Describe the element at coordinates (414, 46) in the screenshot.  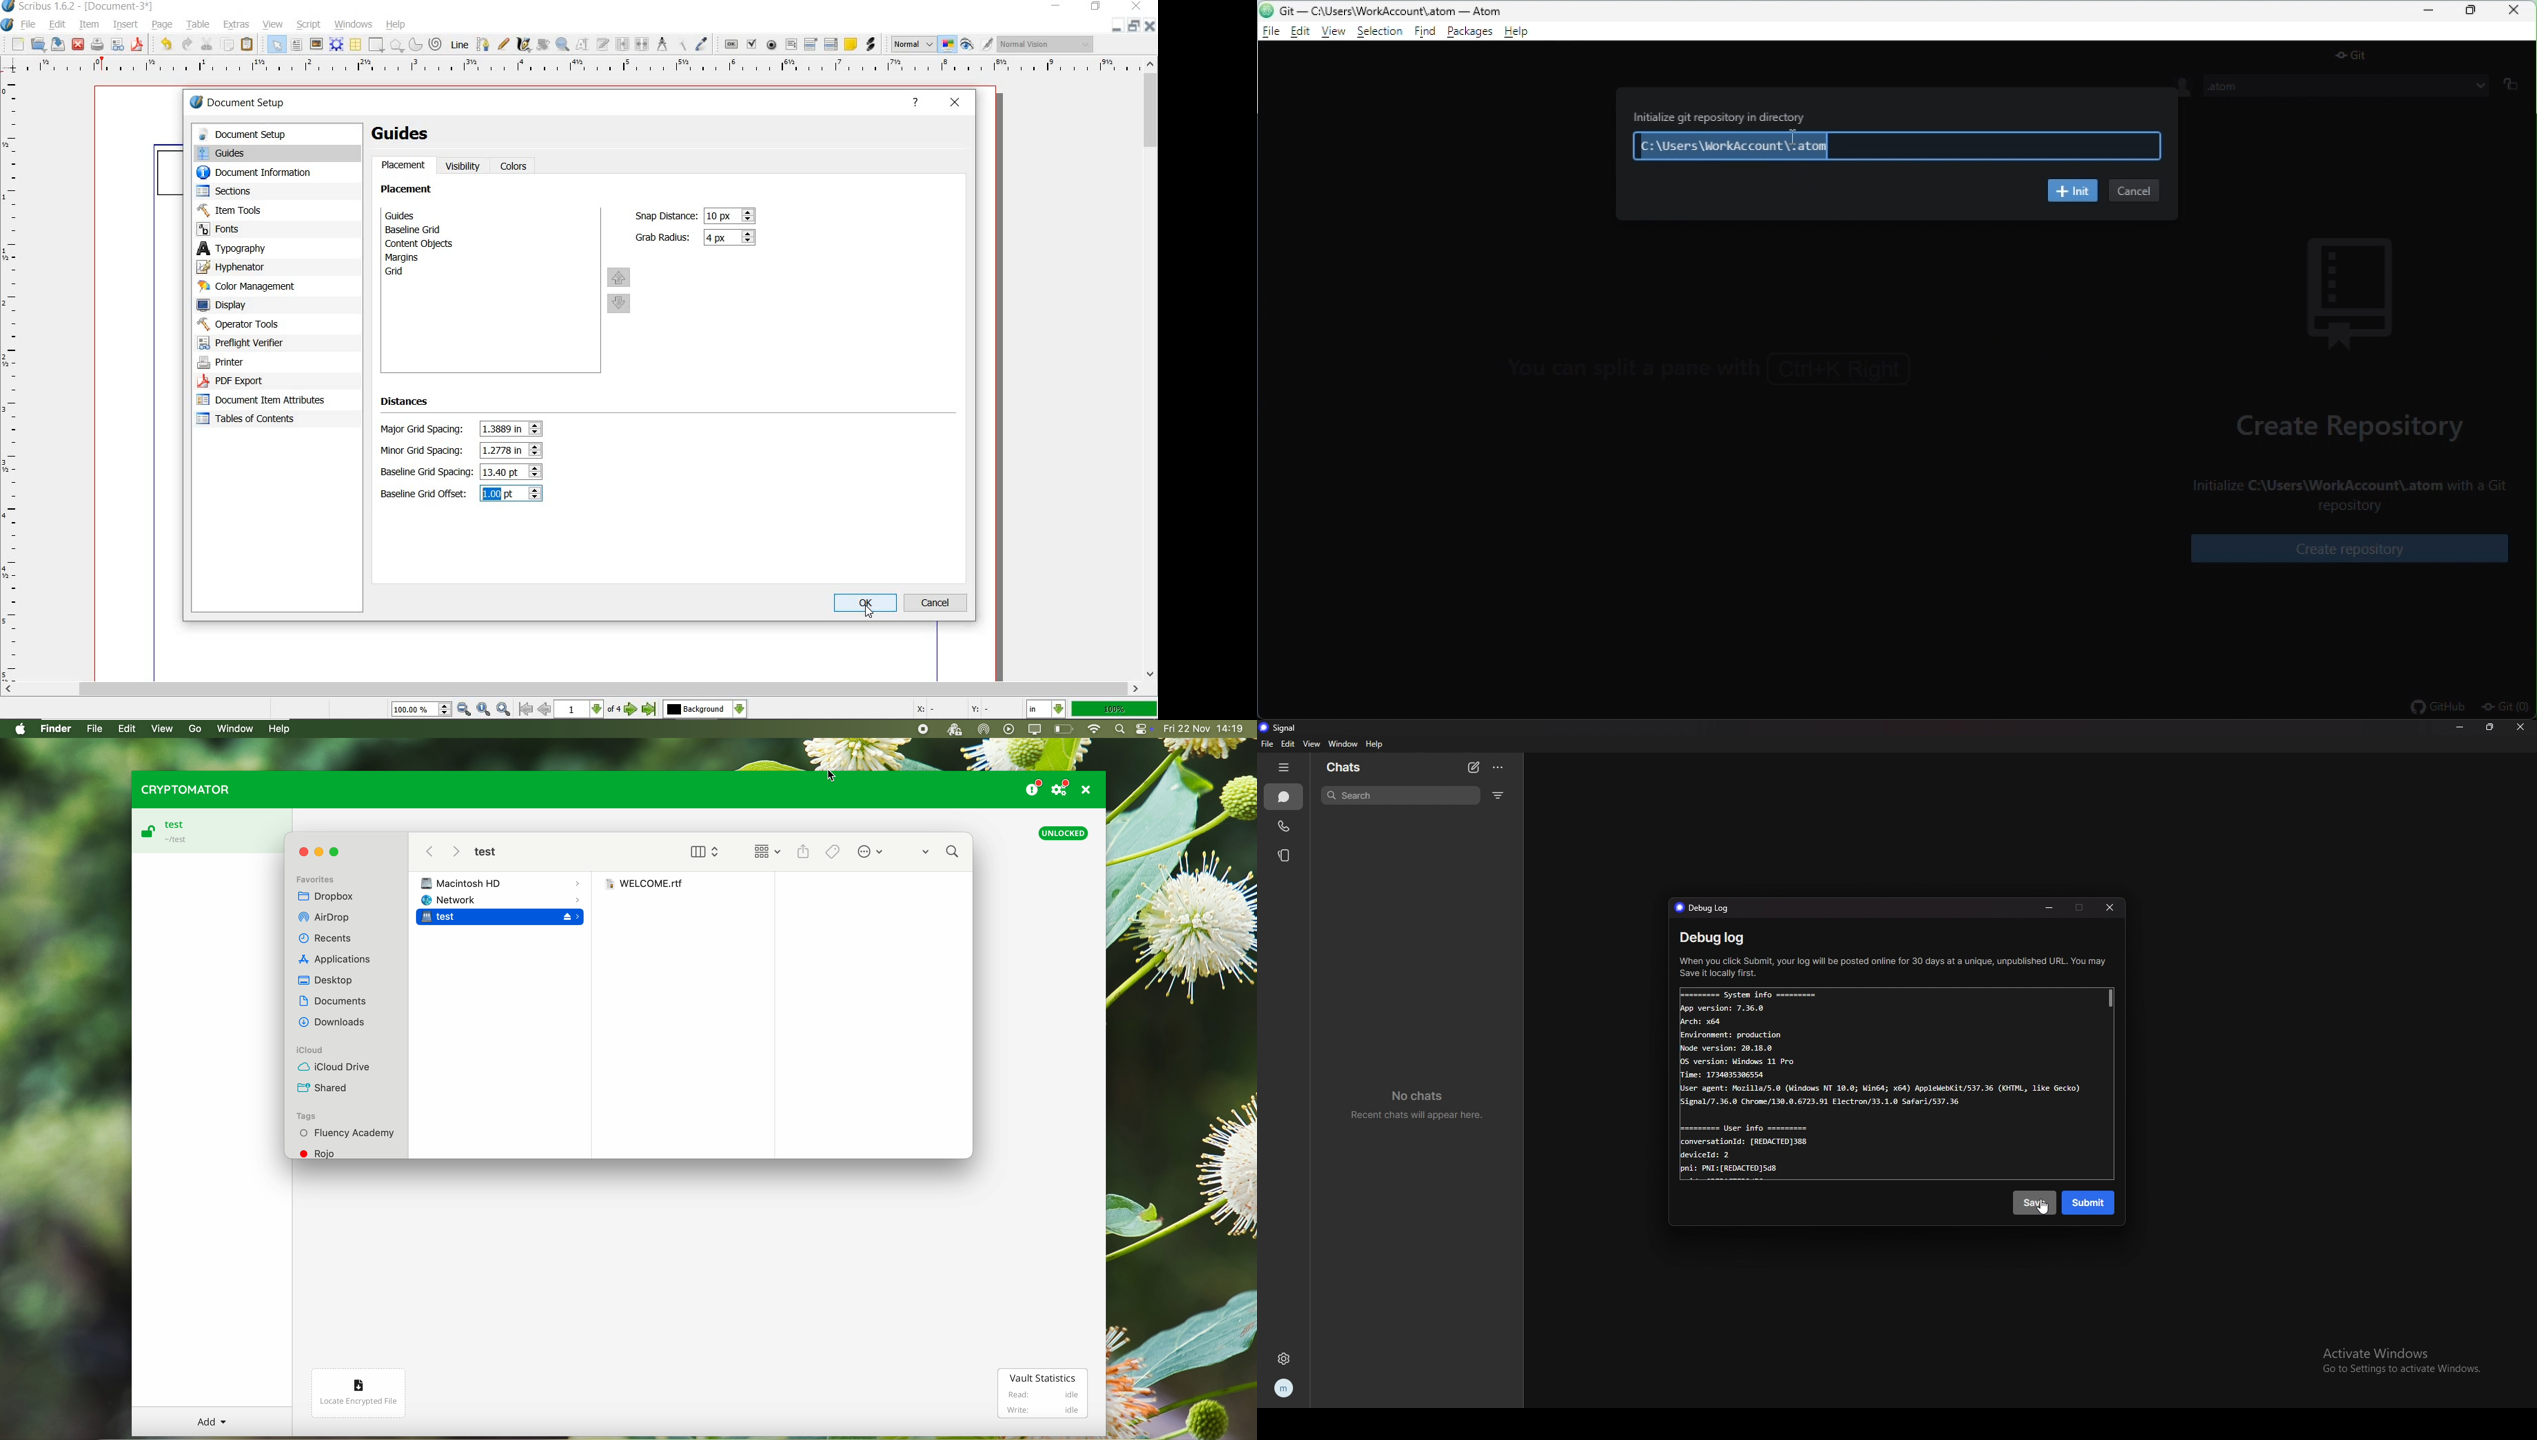
I see `arc` at that location.